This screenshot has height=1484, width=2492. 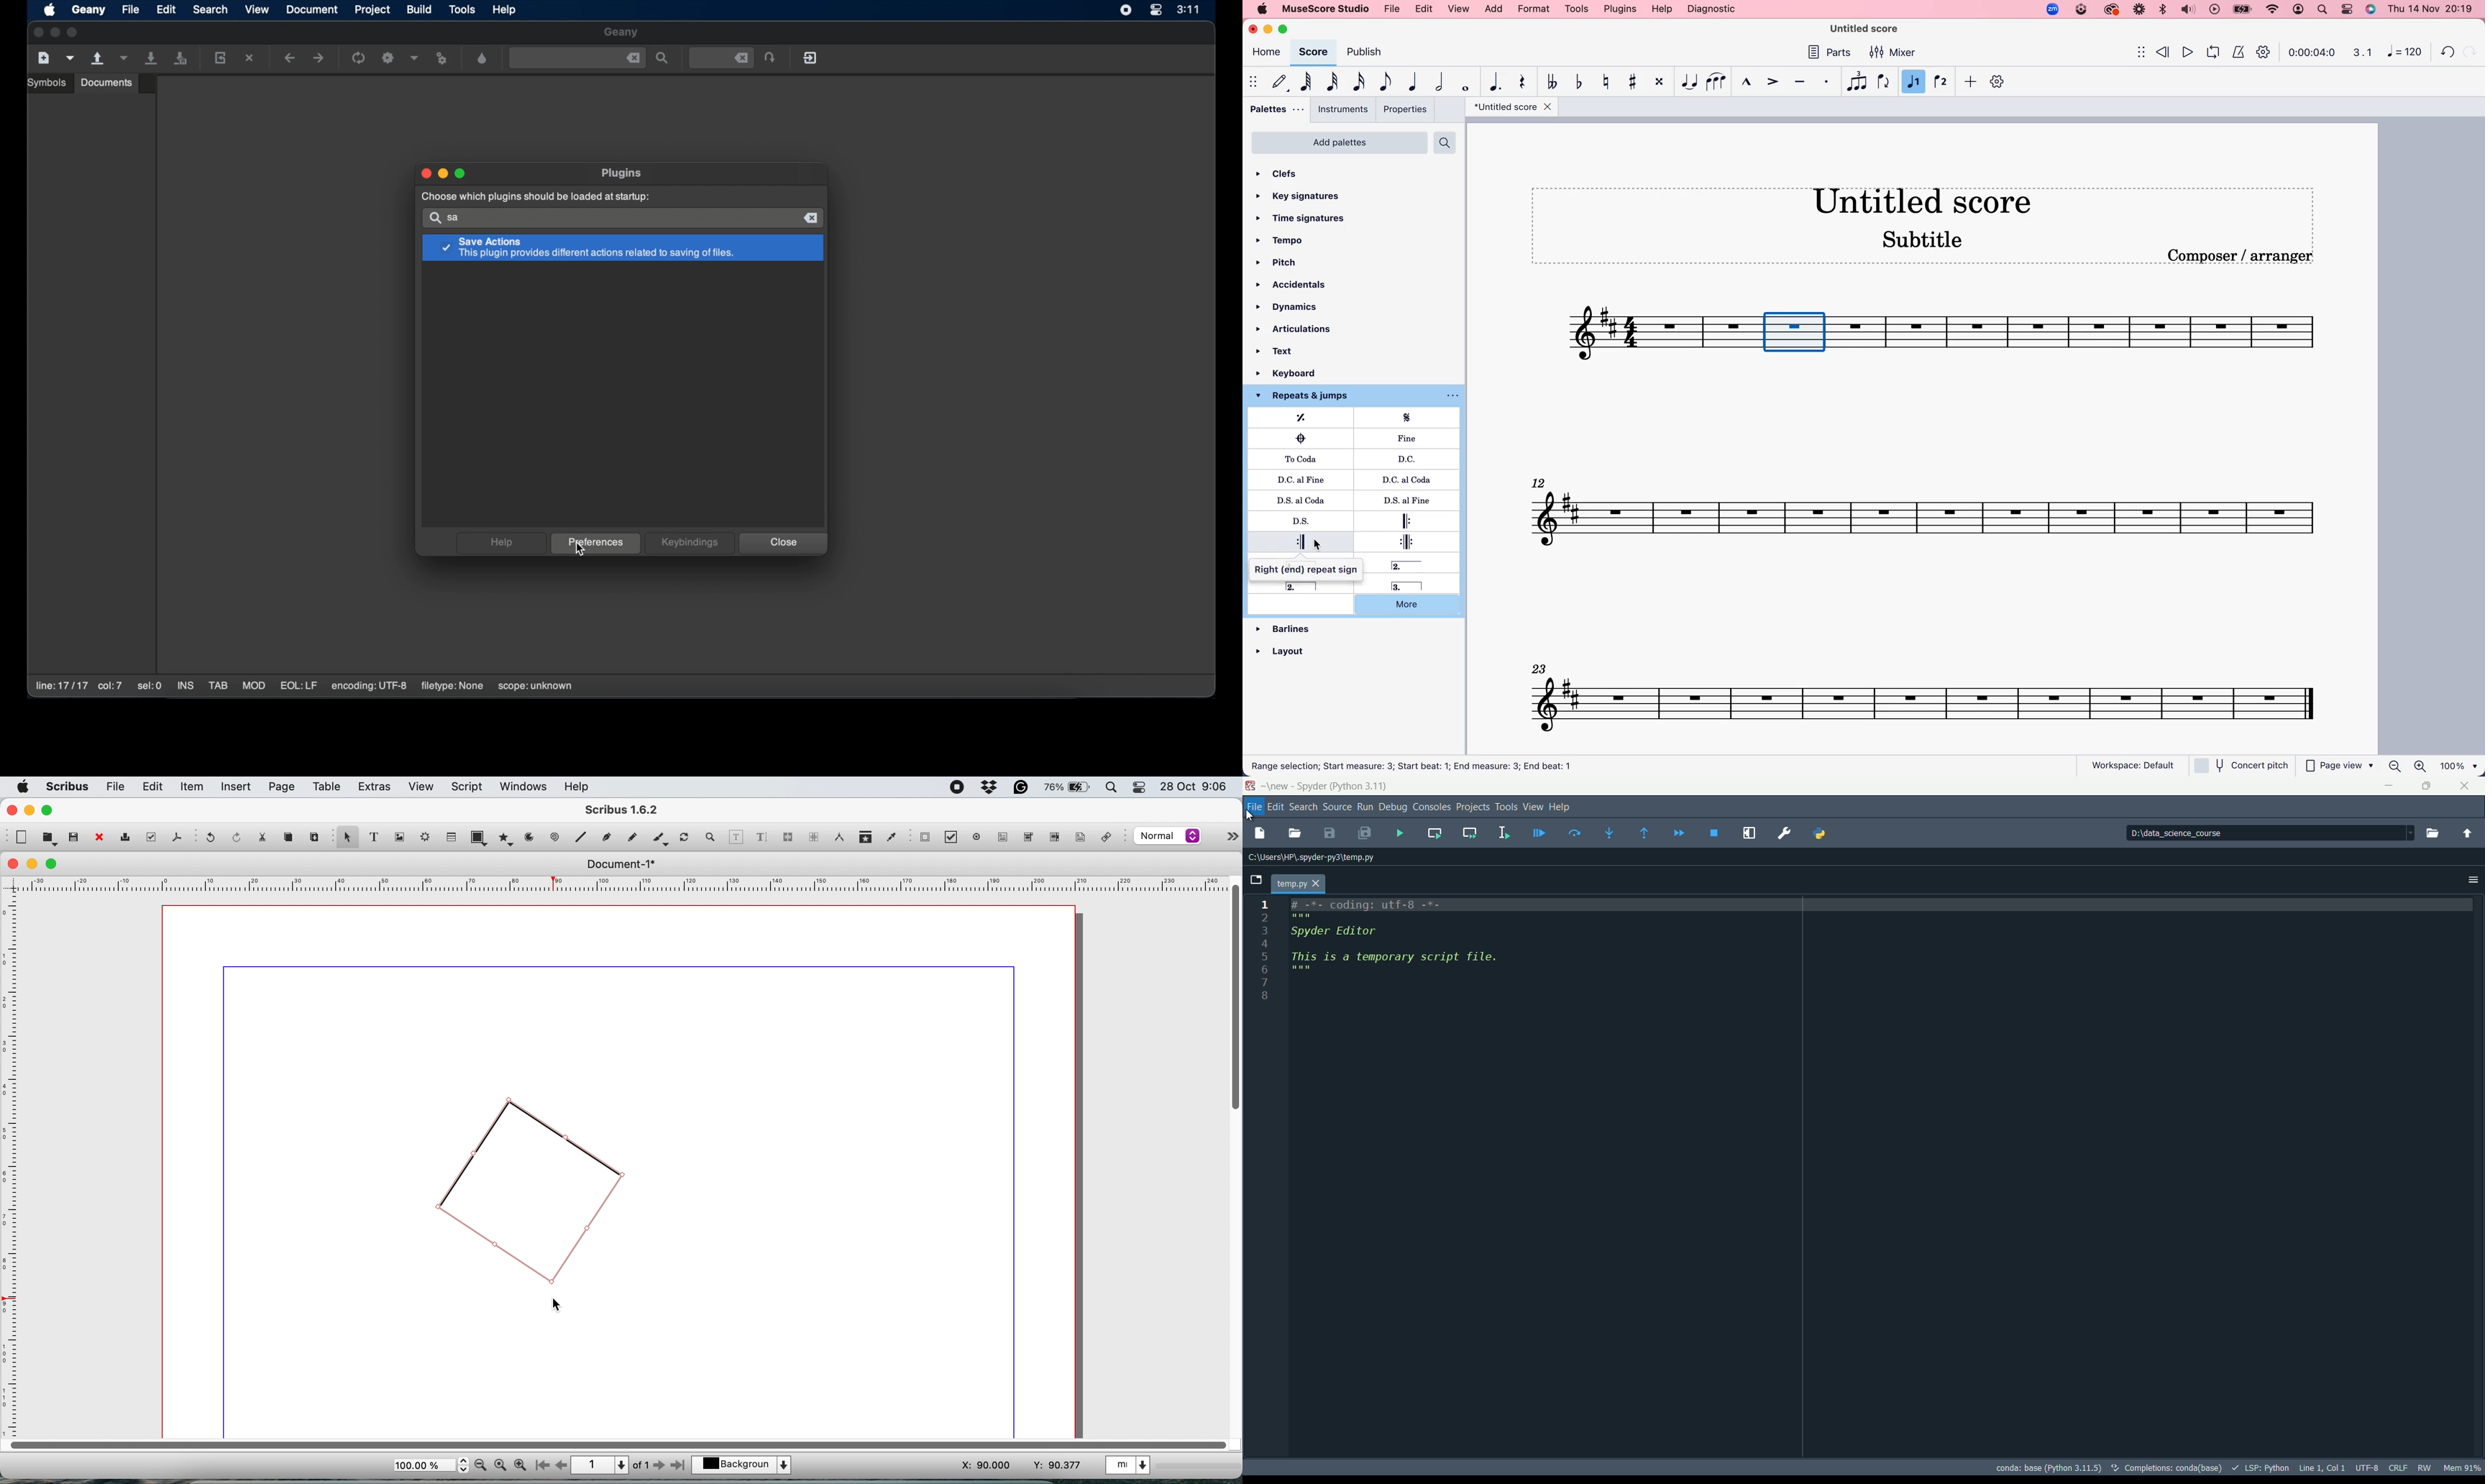 What do you see at coordinates (505, 10) in the screenshot?
I see `help` at bounding box center [505, 10].